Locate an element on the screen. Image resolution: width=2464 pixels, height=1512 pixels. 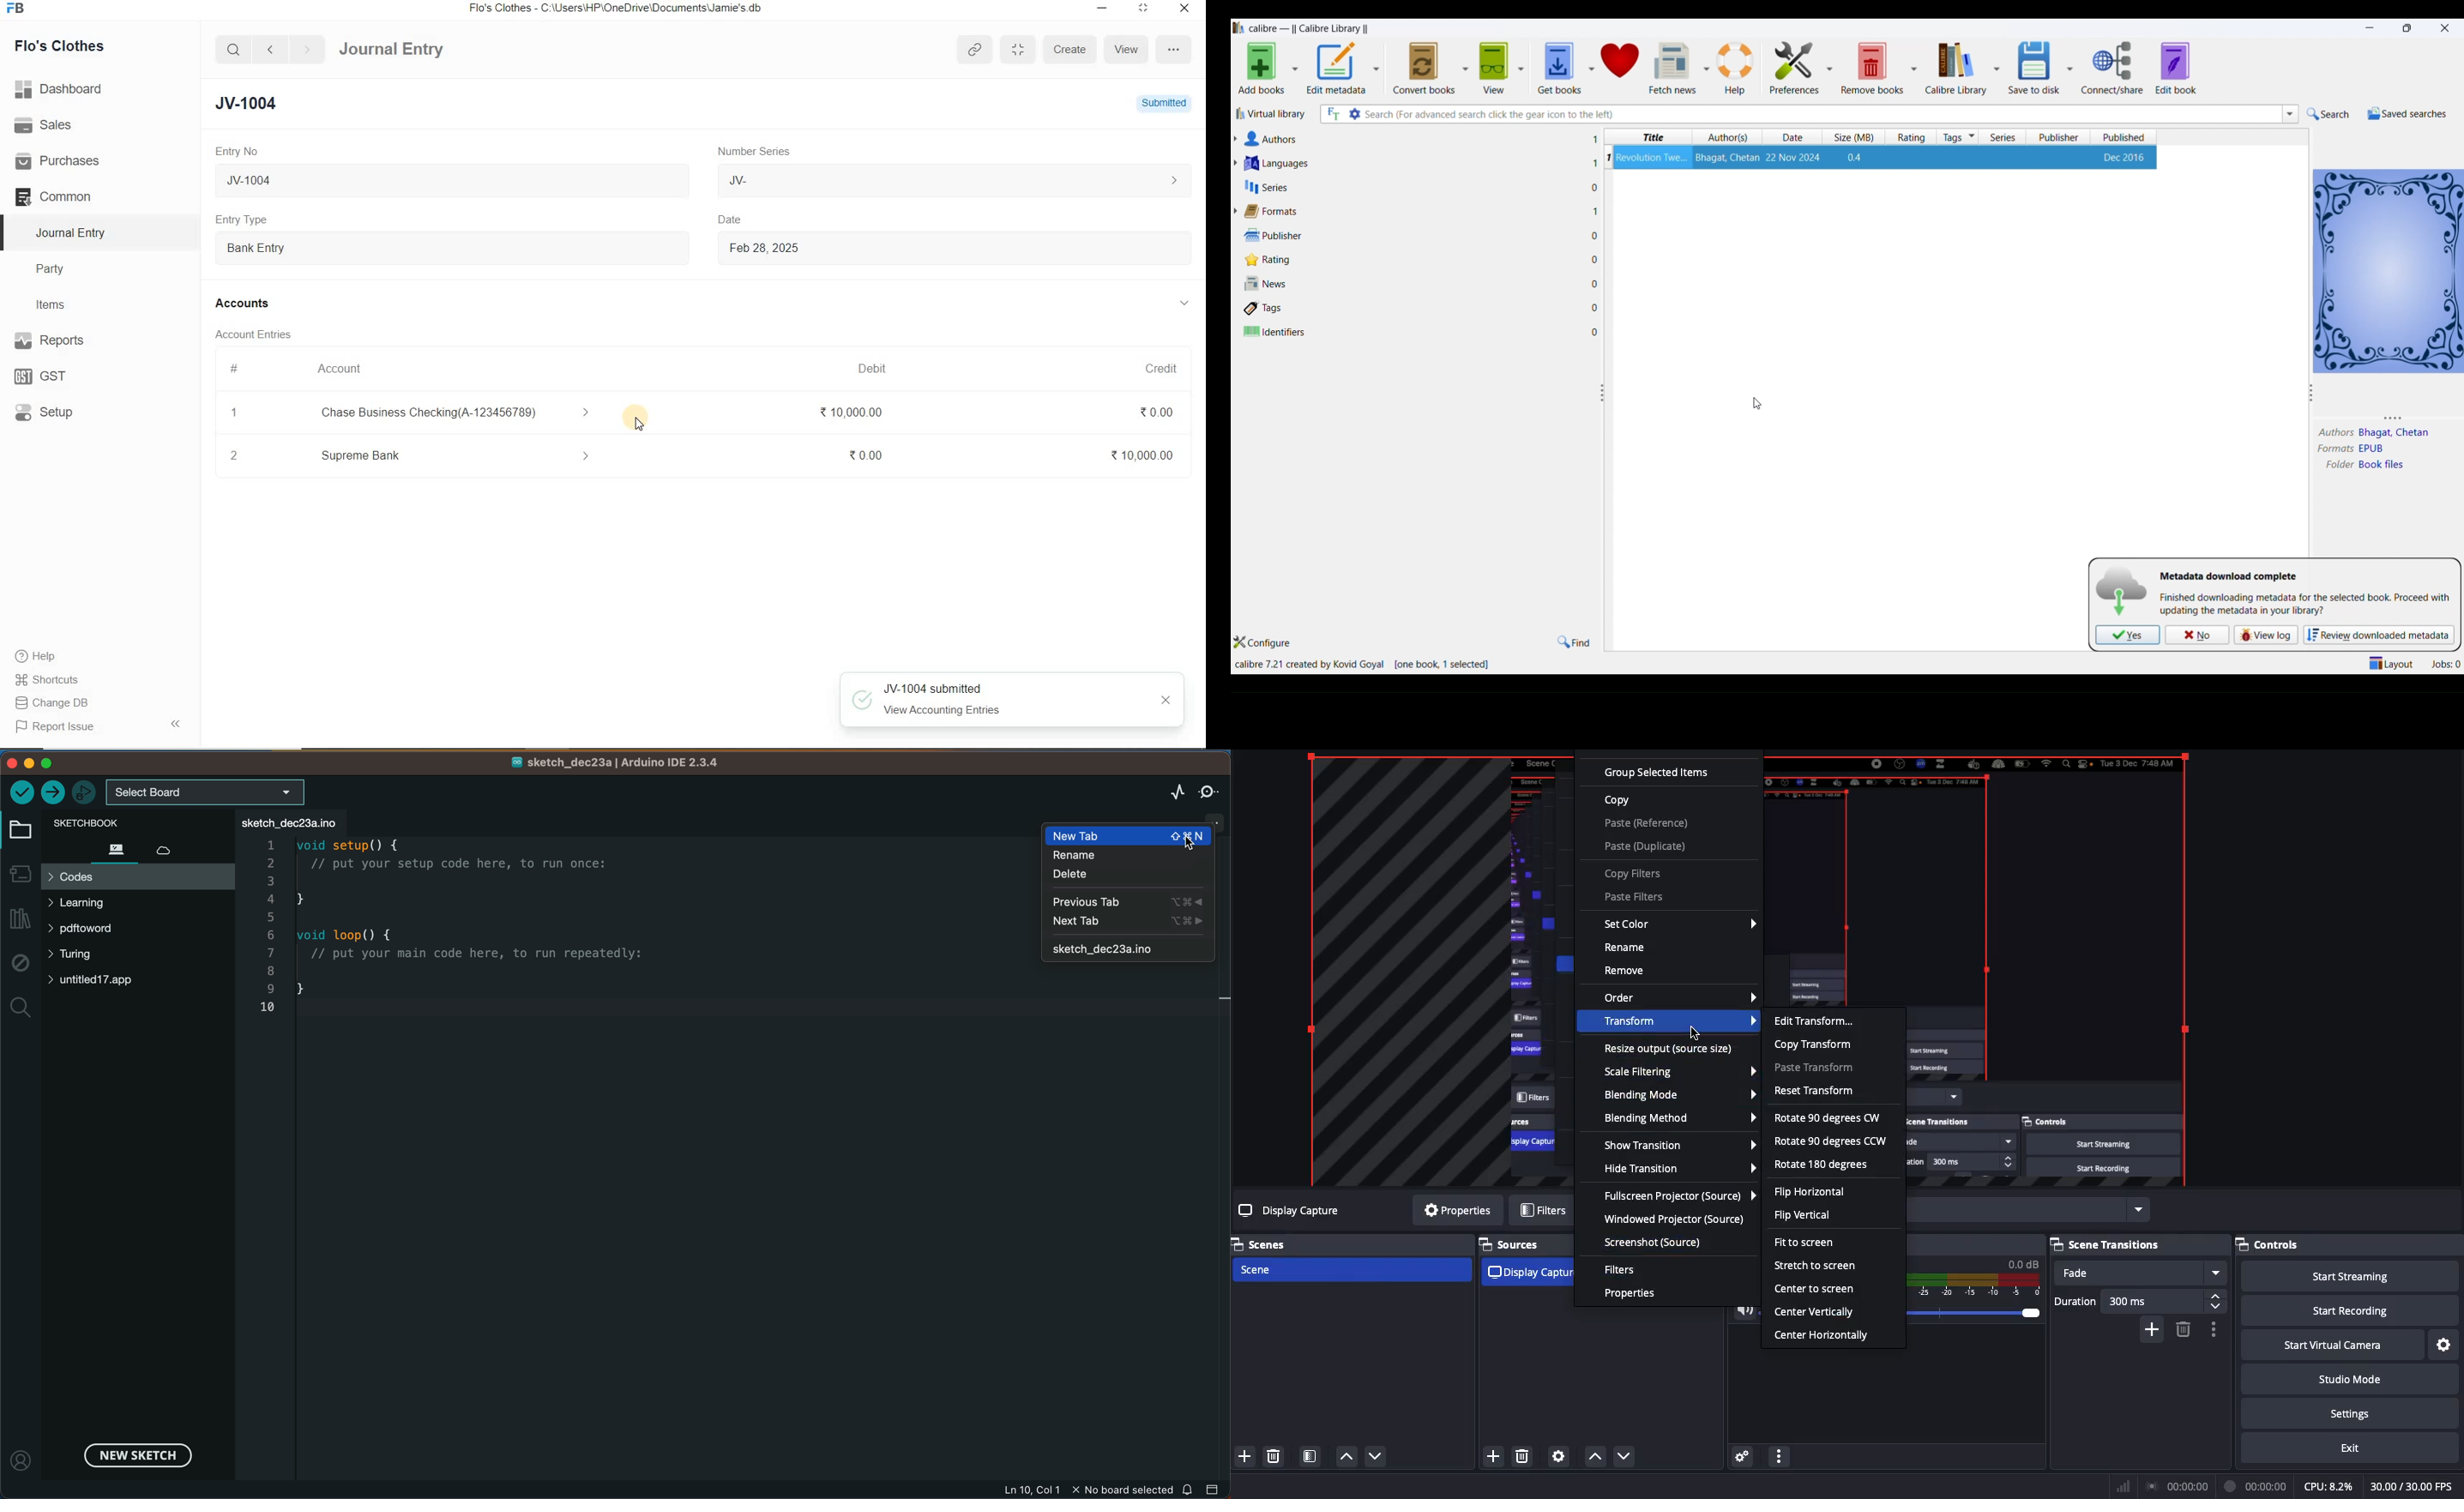
Transform is located at coordinates (1674, 1024).